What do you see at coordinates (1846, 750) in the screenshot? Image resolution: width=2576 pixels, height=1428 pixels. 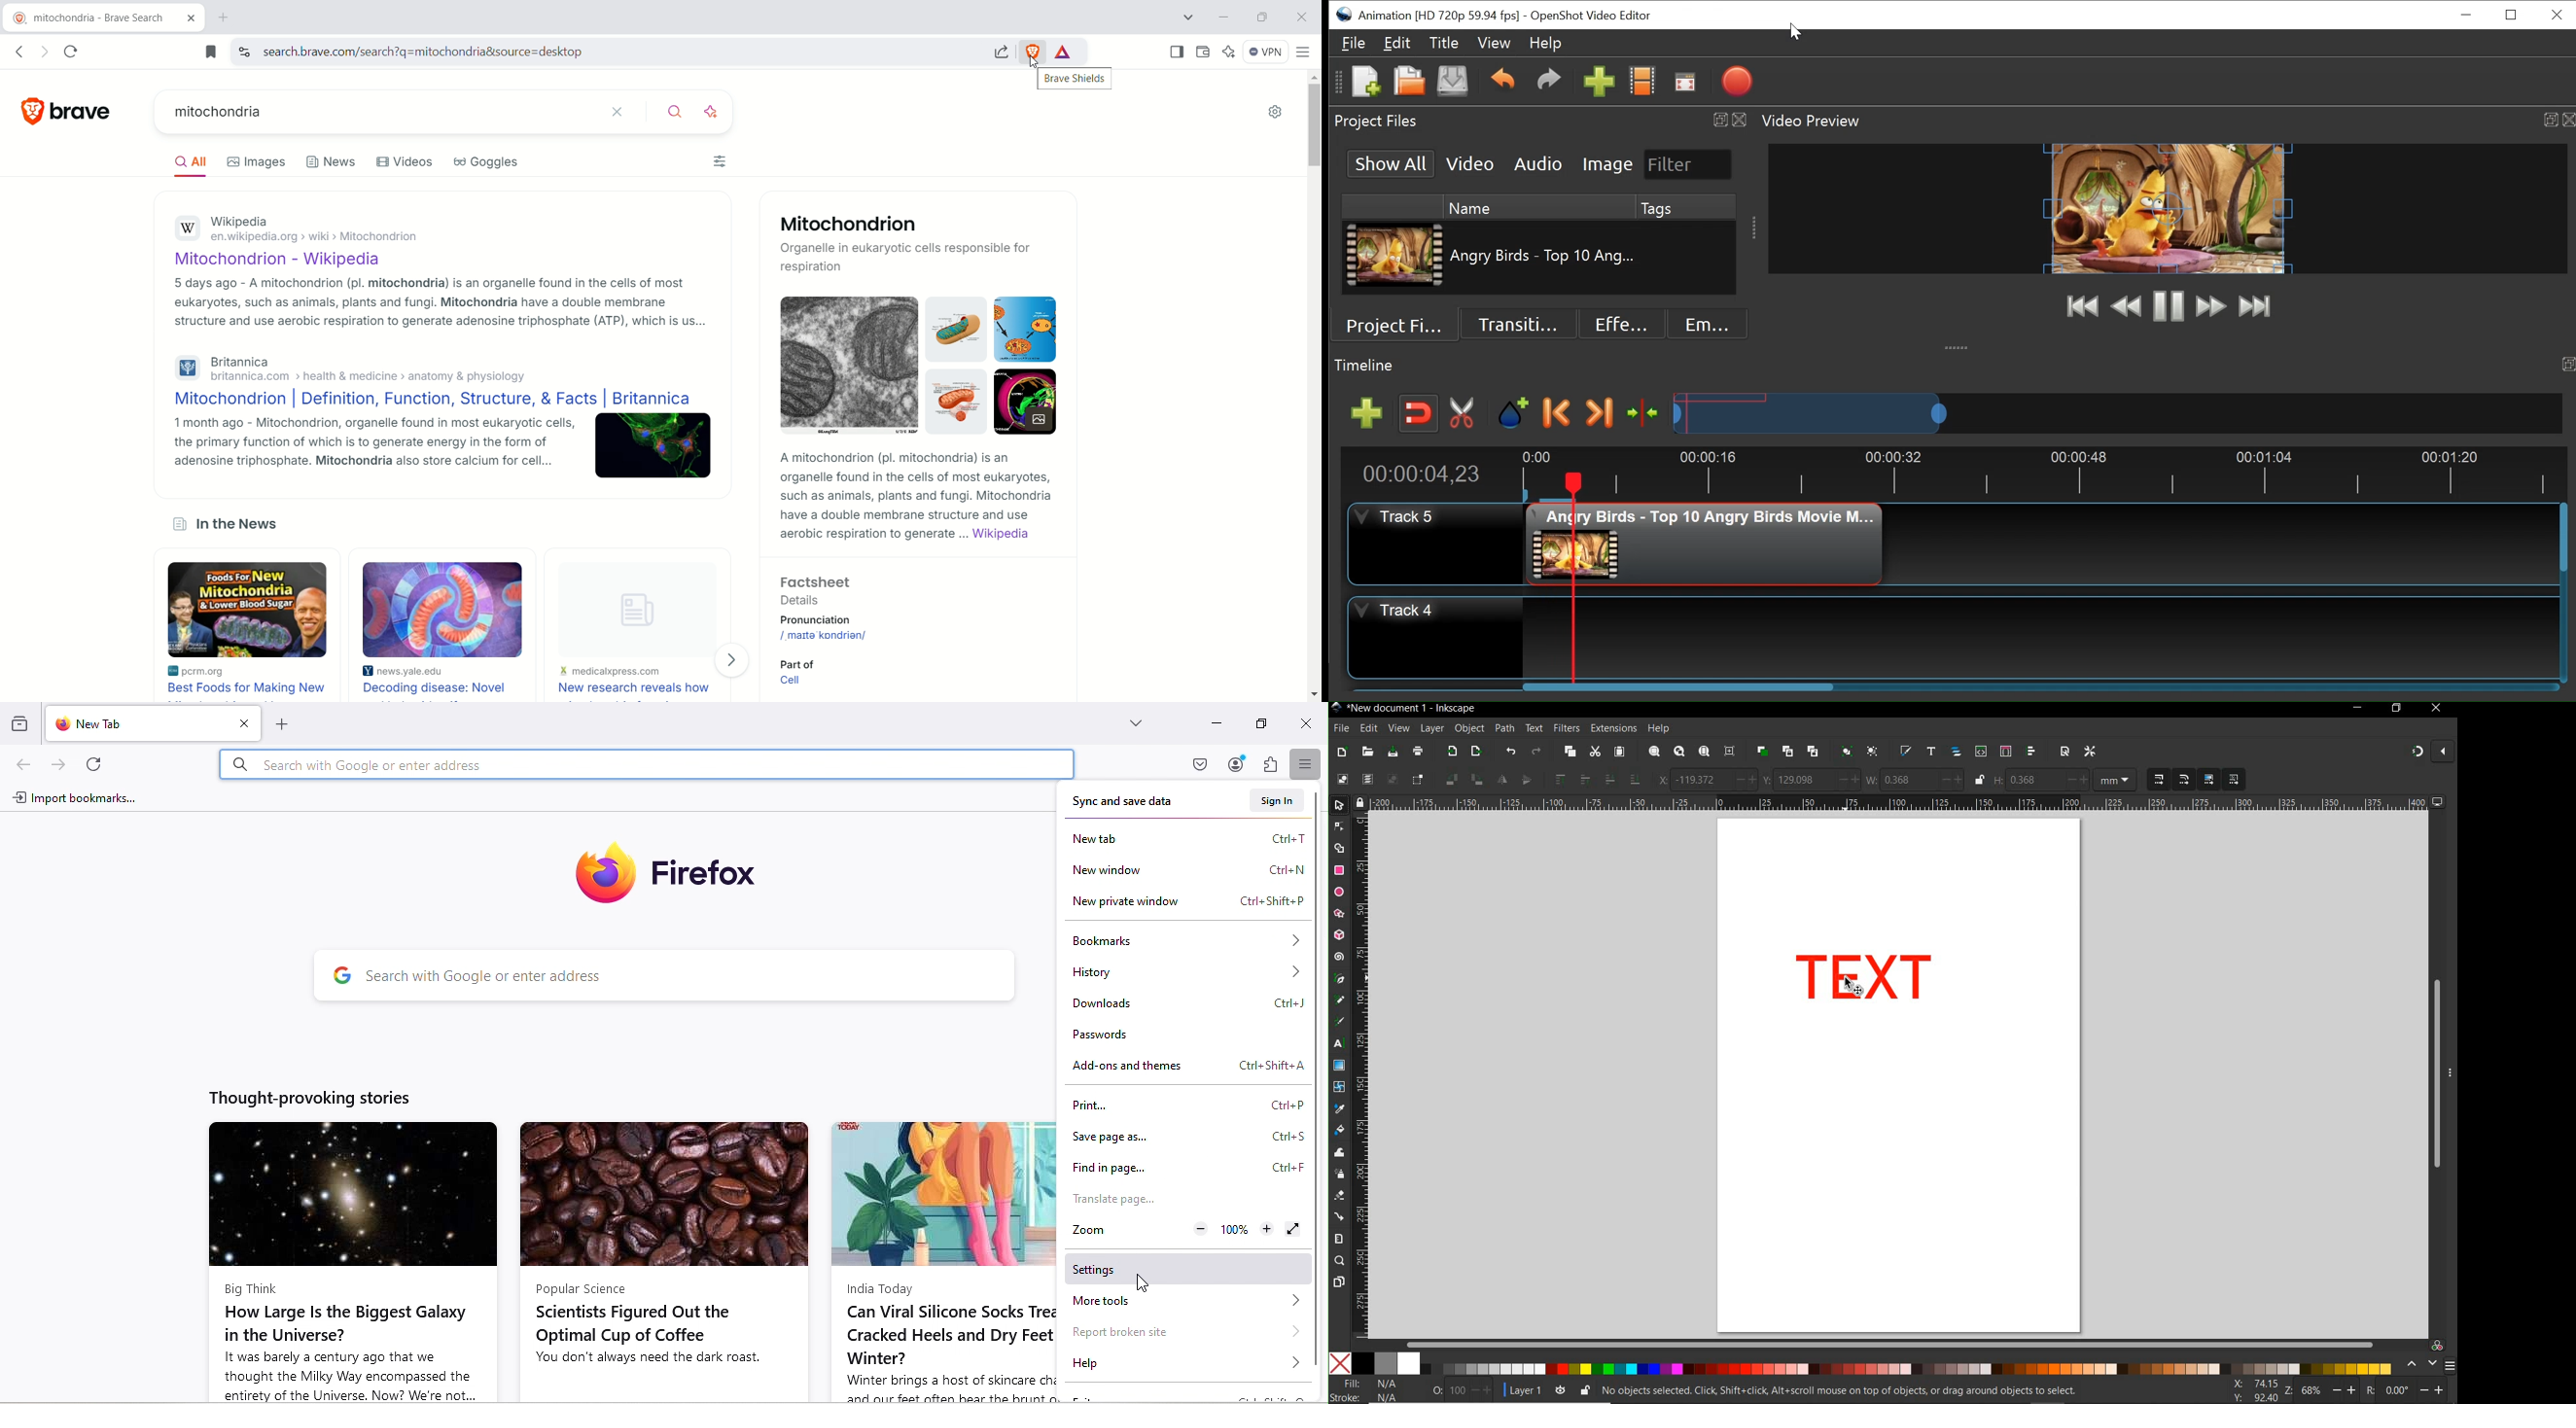 I see `GROUP` at bounding box center [1846, 750].